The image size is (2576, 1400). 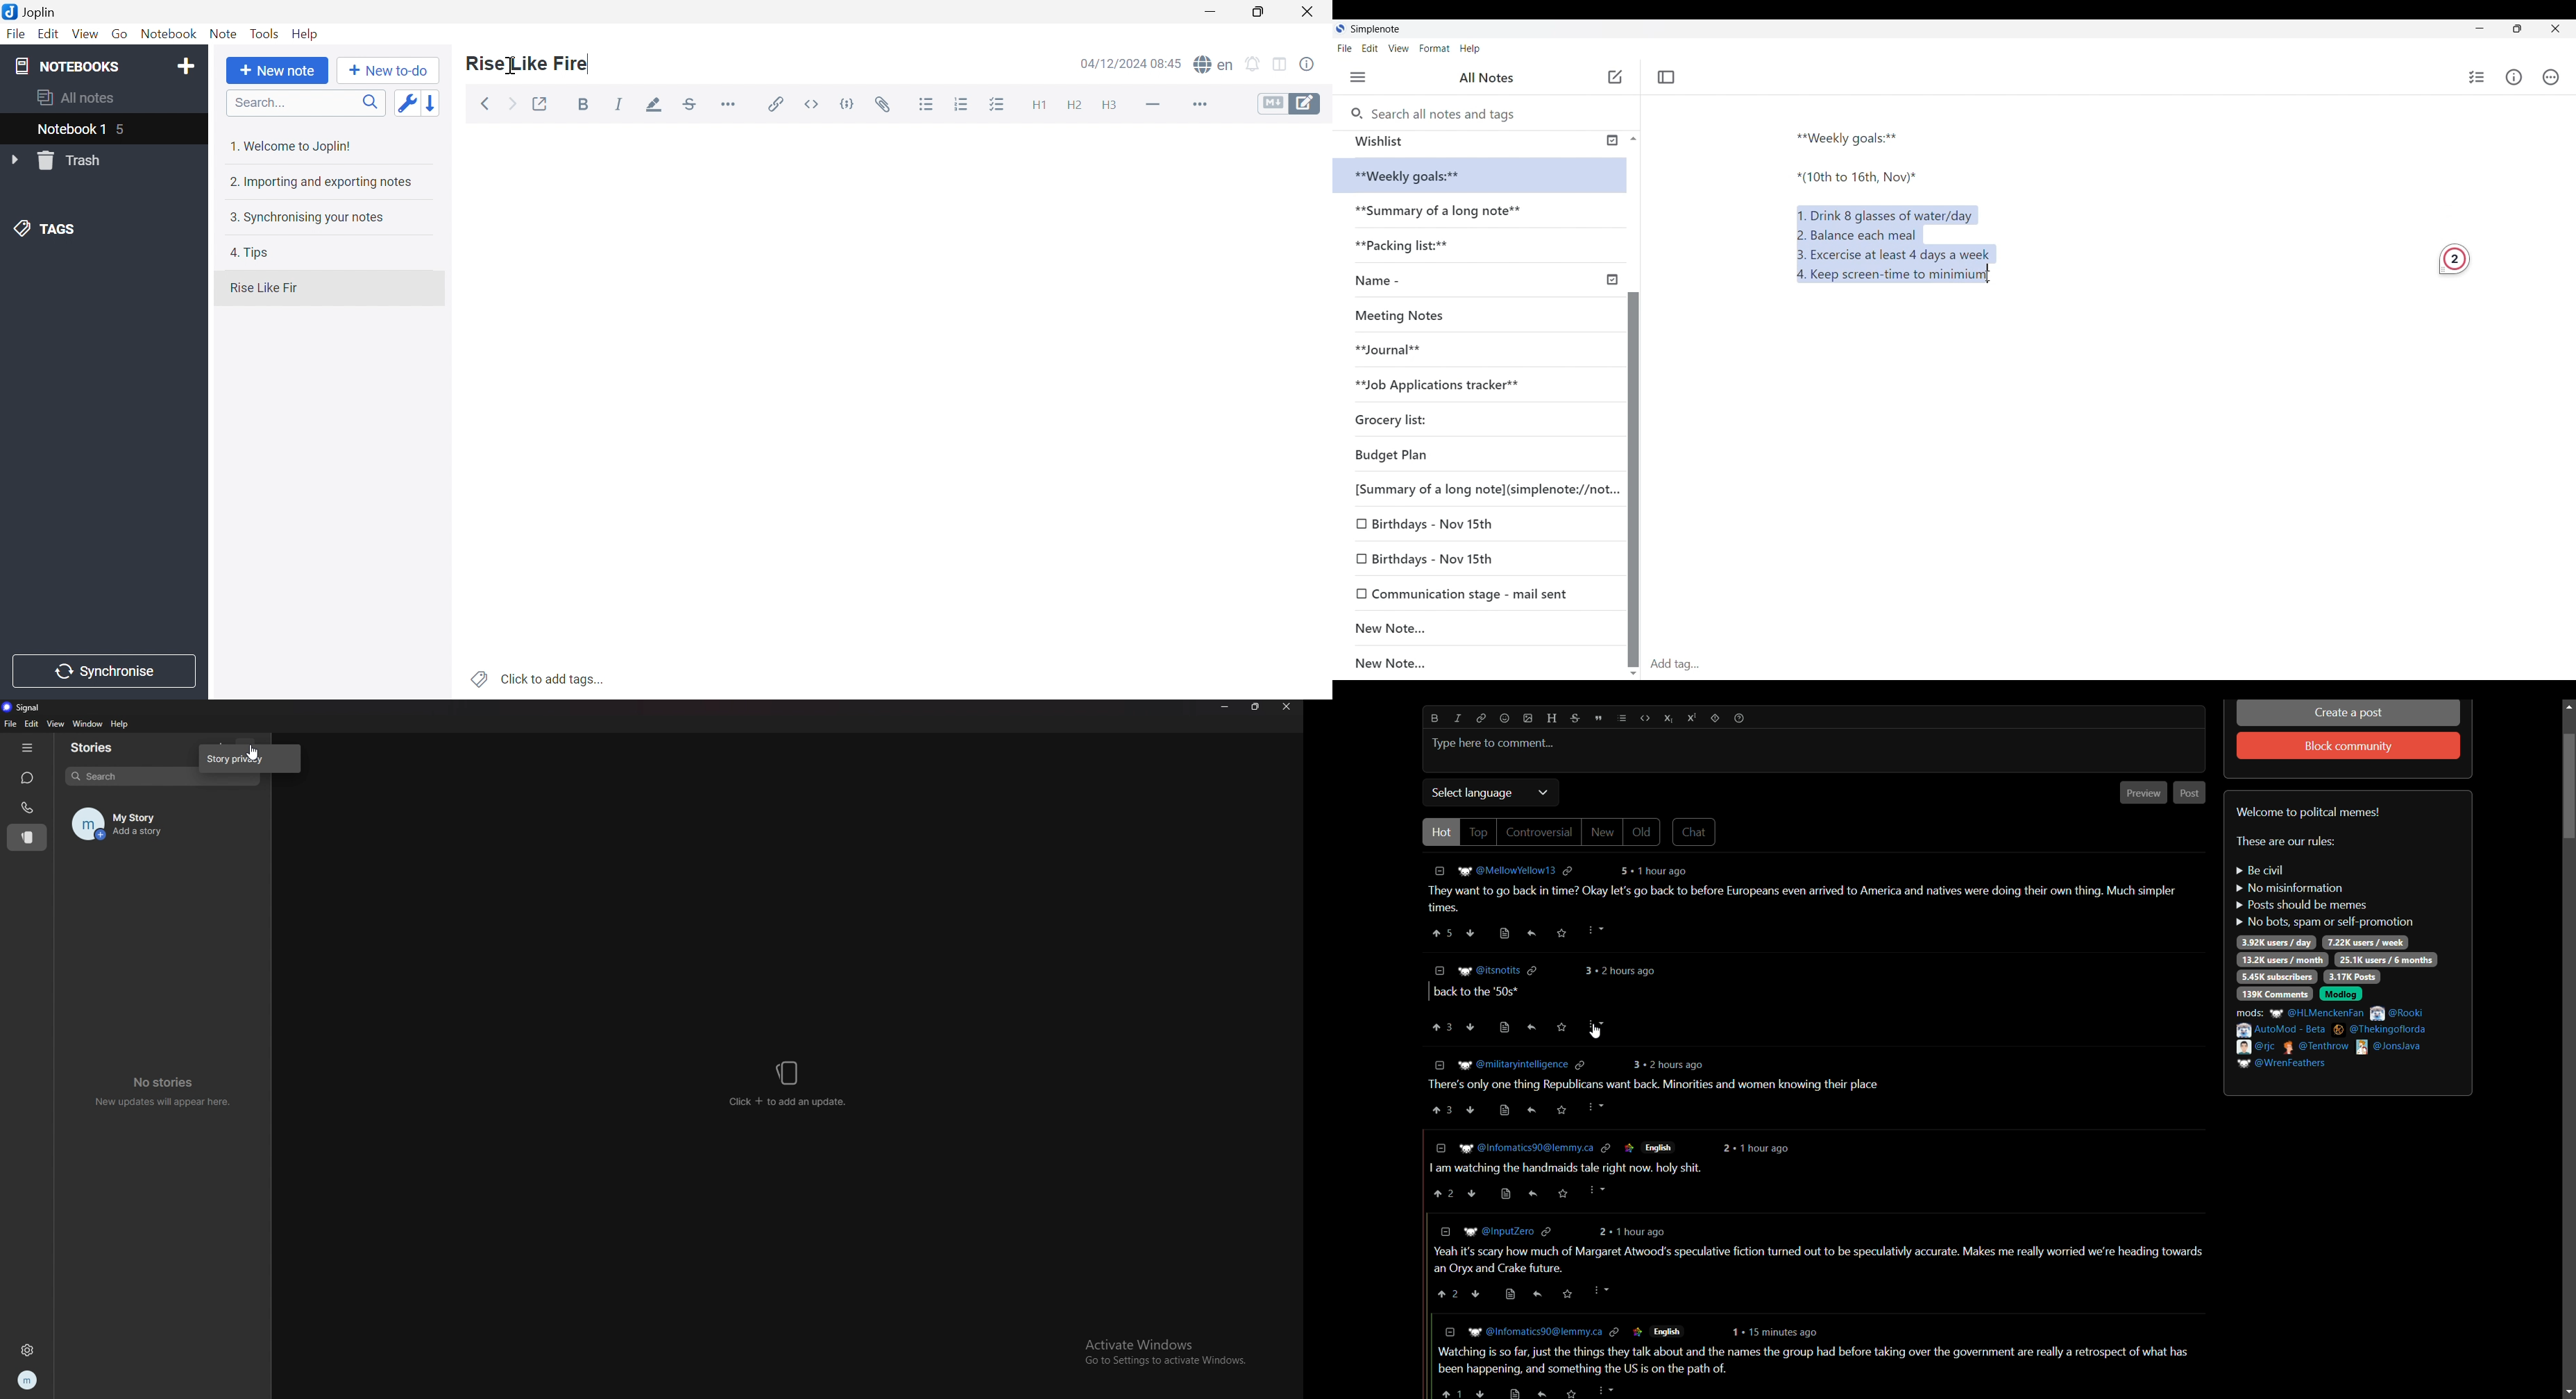 What do you see at coordinates (389, 71) in the screenshot?
I see `New to-do` at bounding box center [389, 71].